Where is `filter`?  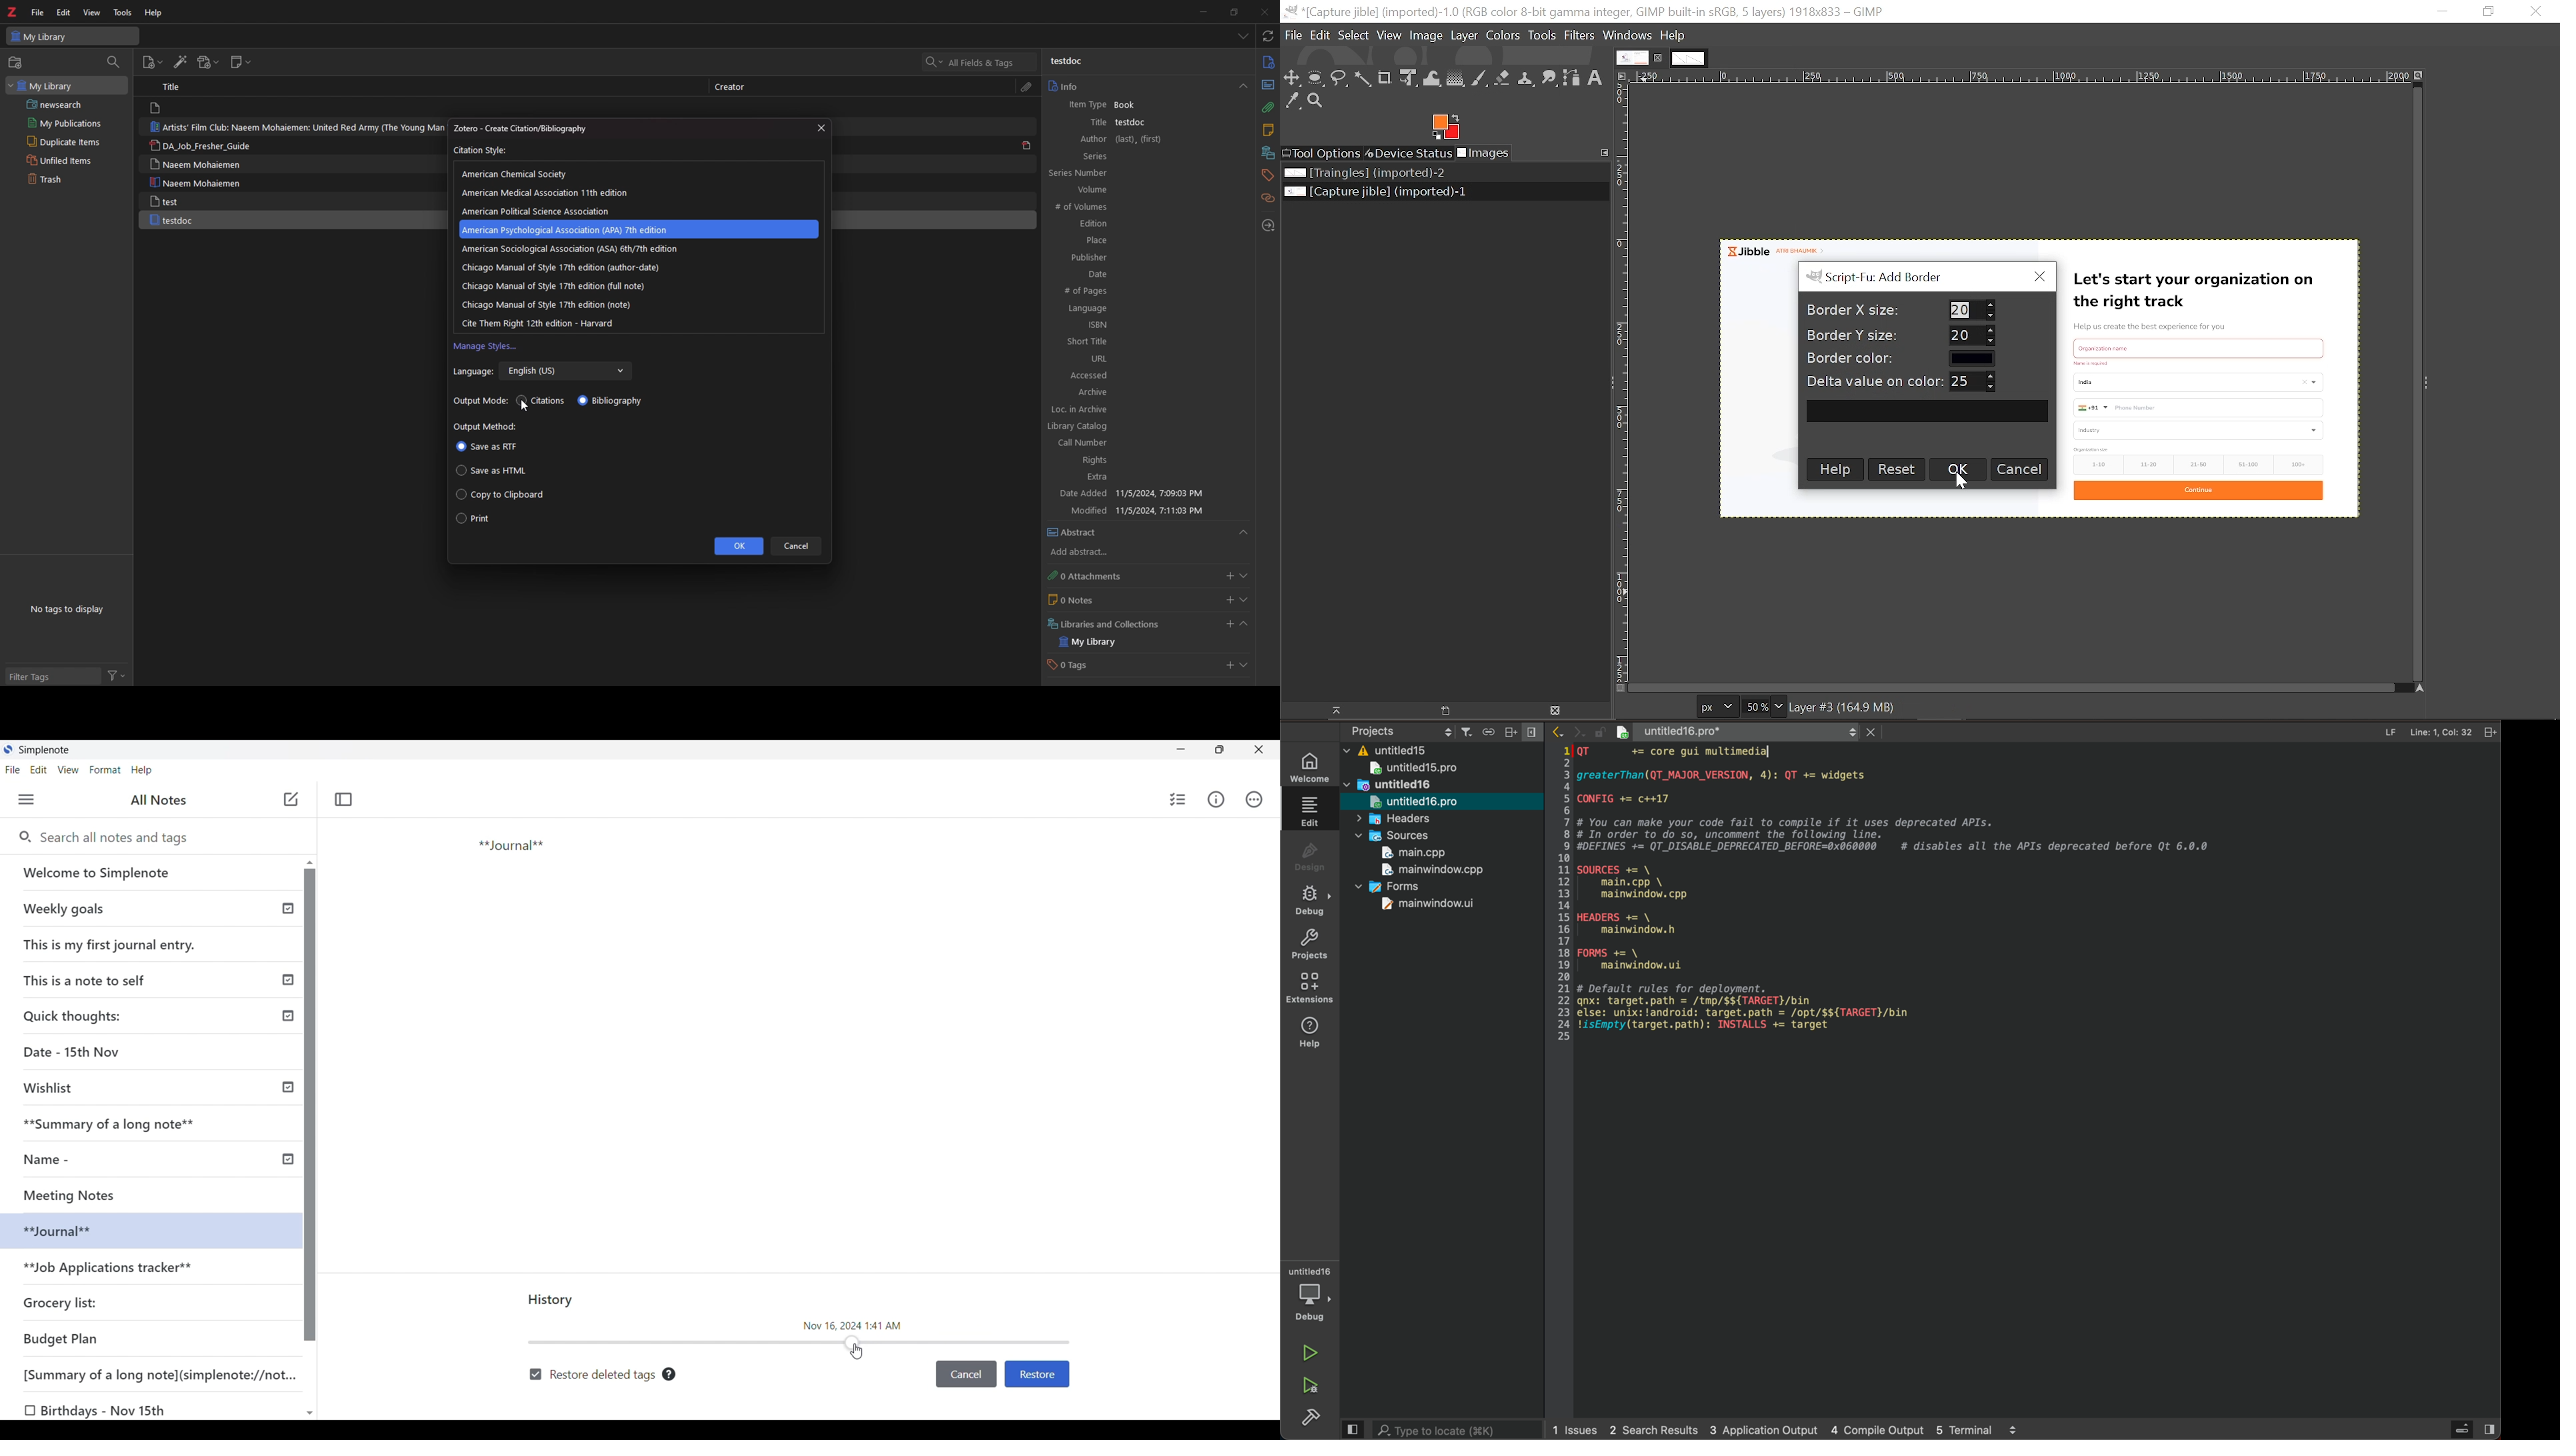
filter is located at coordinates (117, 677).